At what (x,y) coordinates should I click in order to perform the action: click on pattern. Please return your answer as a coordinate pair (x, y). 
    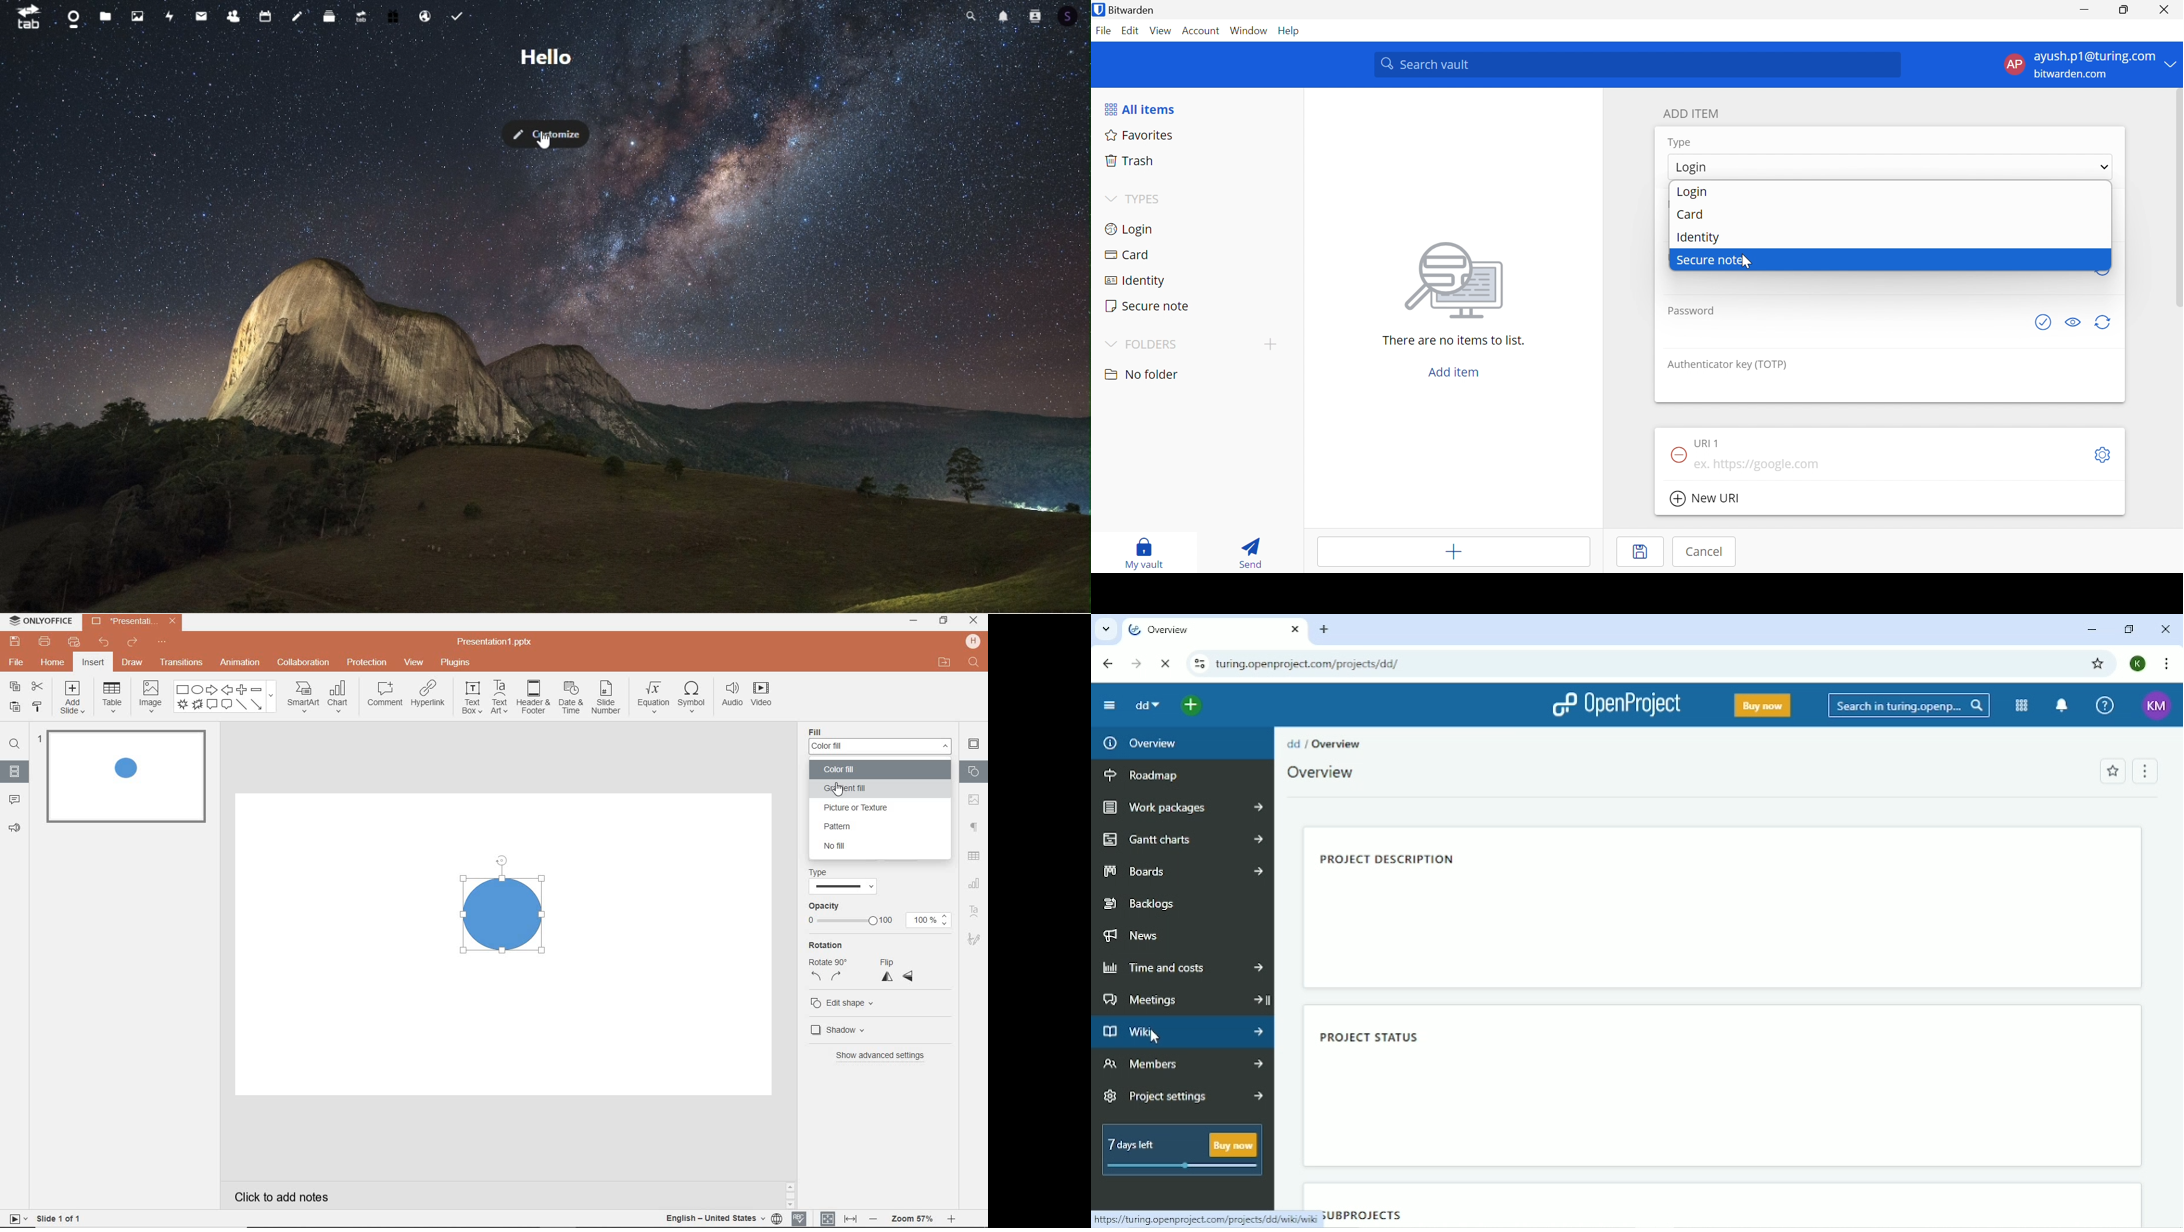
    Looking at the image, I should click on (838, 826).